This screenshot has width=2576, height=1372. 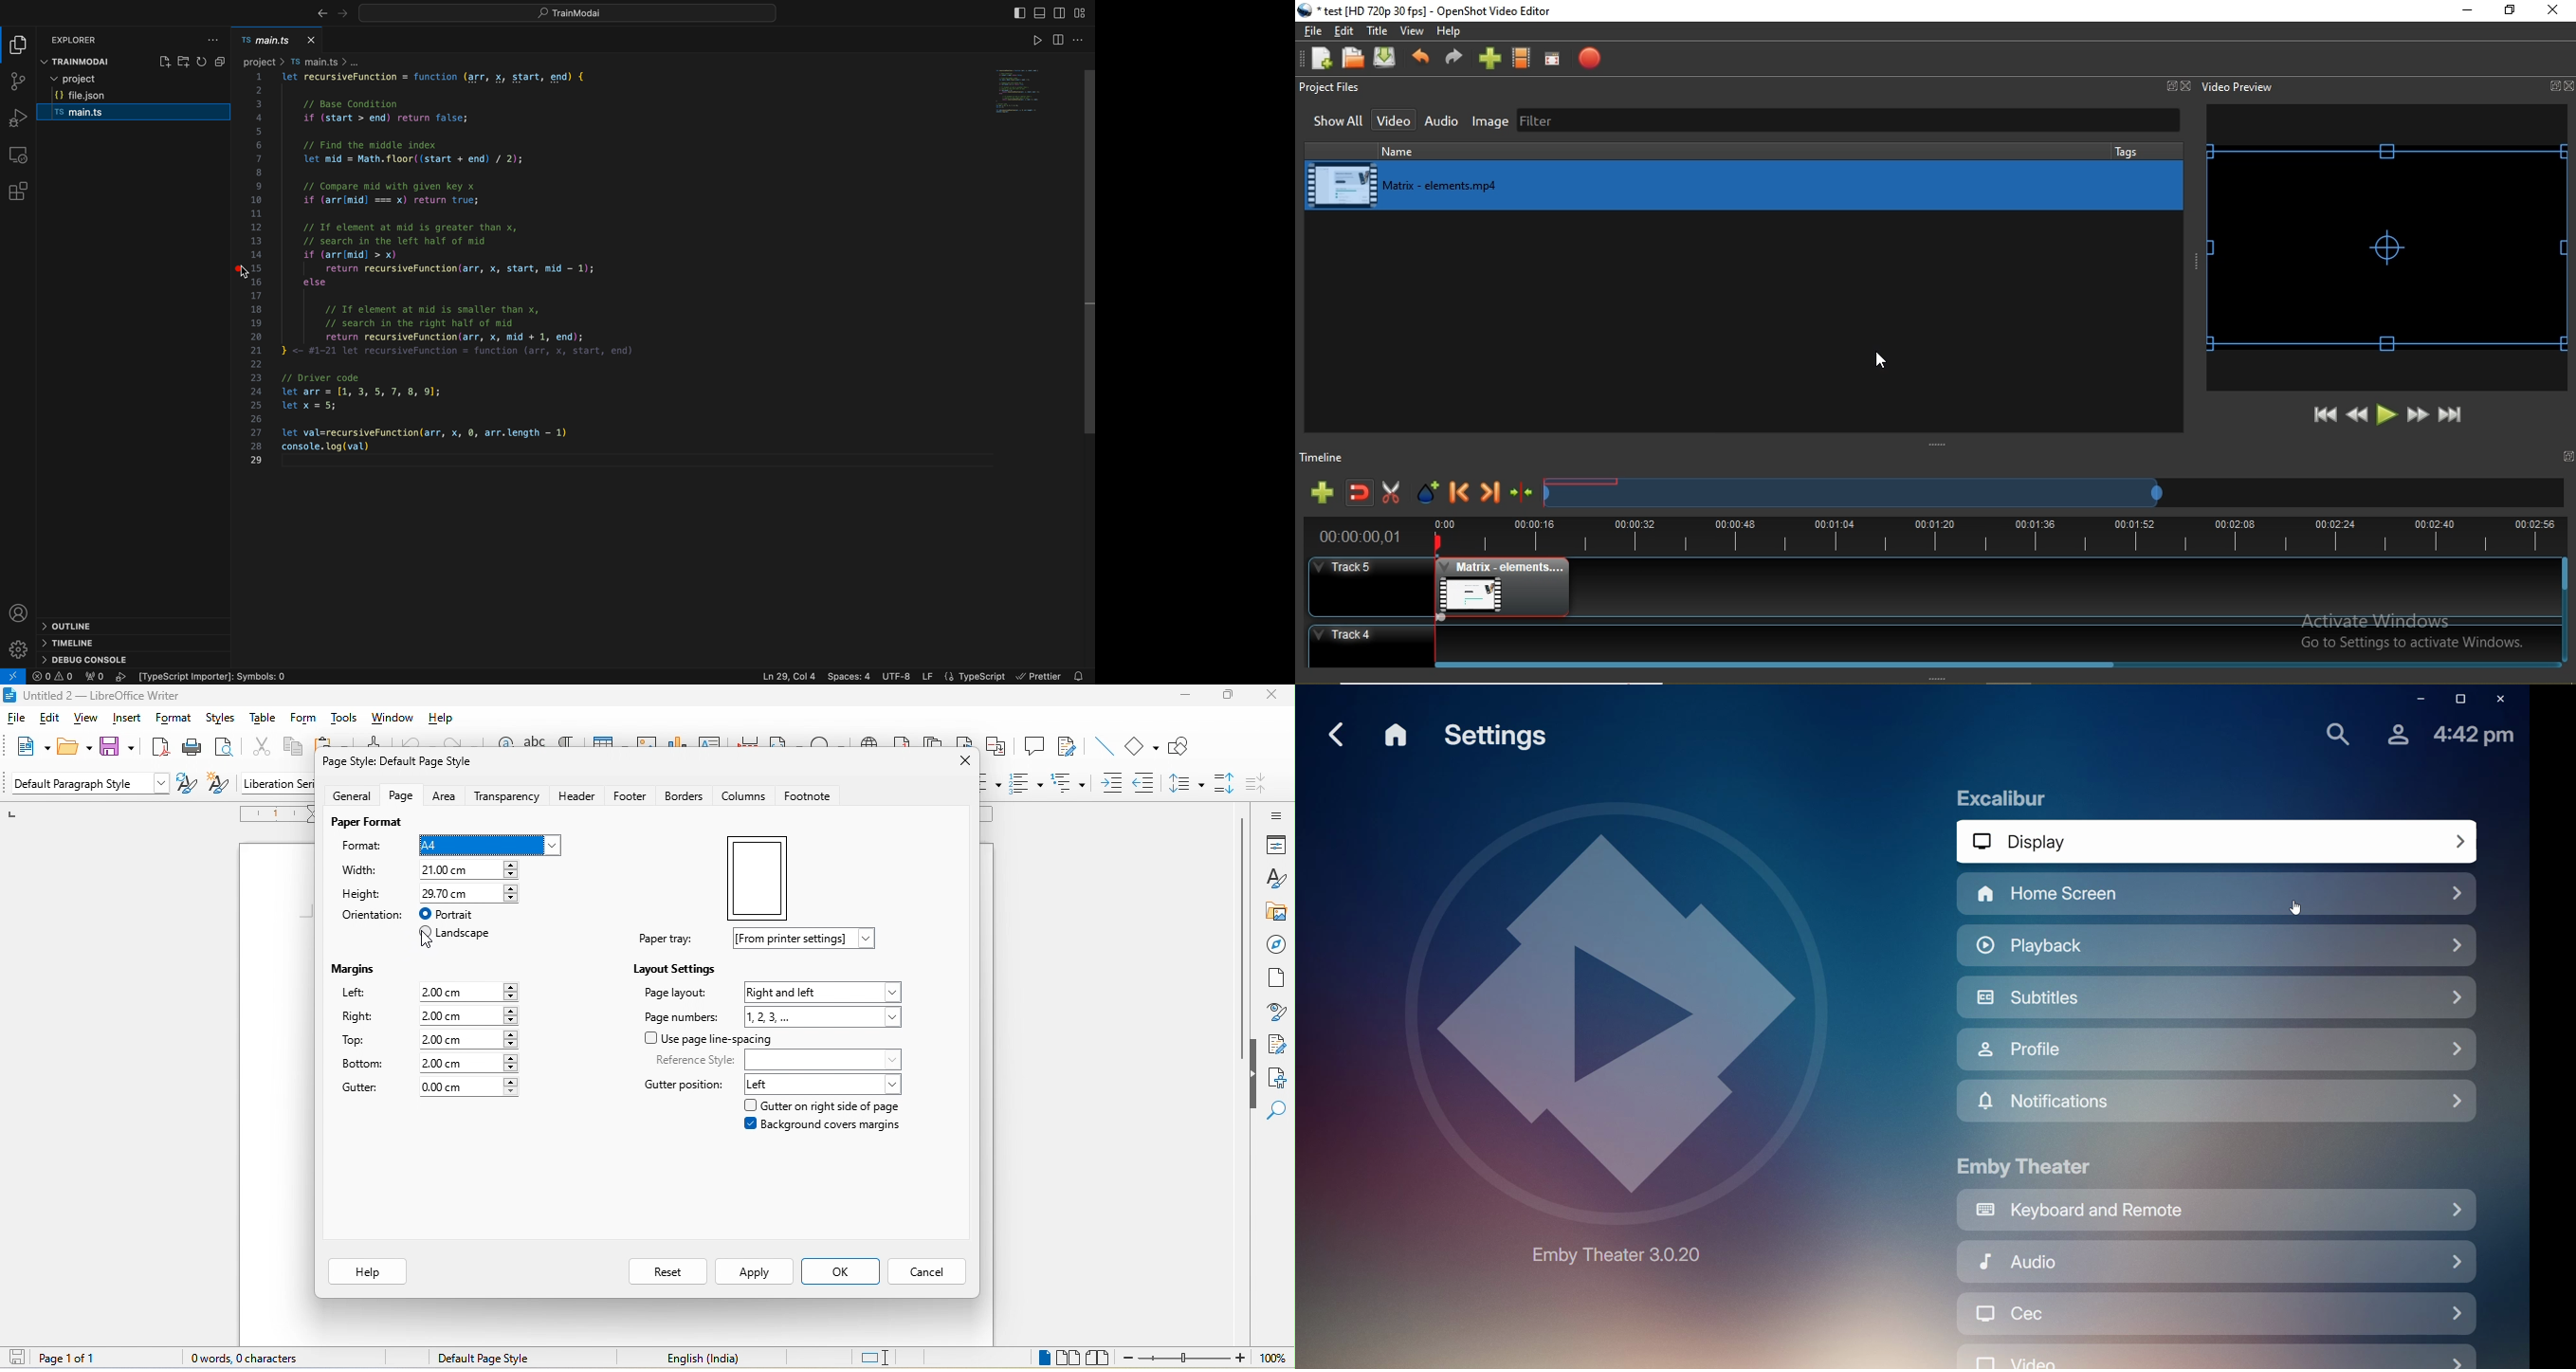 What do you see at coordinates (396, 797) in the screenshot?
I see `page` at bounding box center [396, 797].